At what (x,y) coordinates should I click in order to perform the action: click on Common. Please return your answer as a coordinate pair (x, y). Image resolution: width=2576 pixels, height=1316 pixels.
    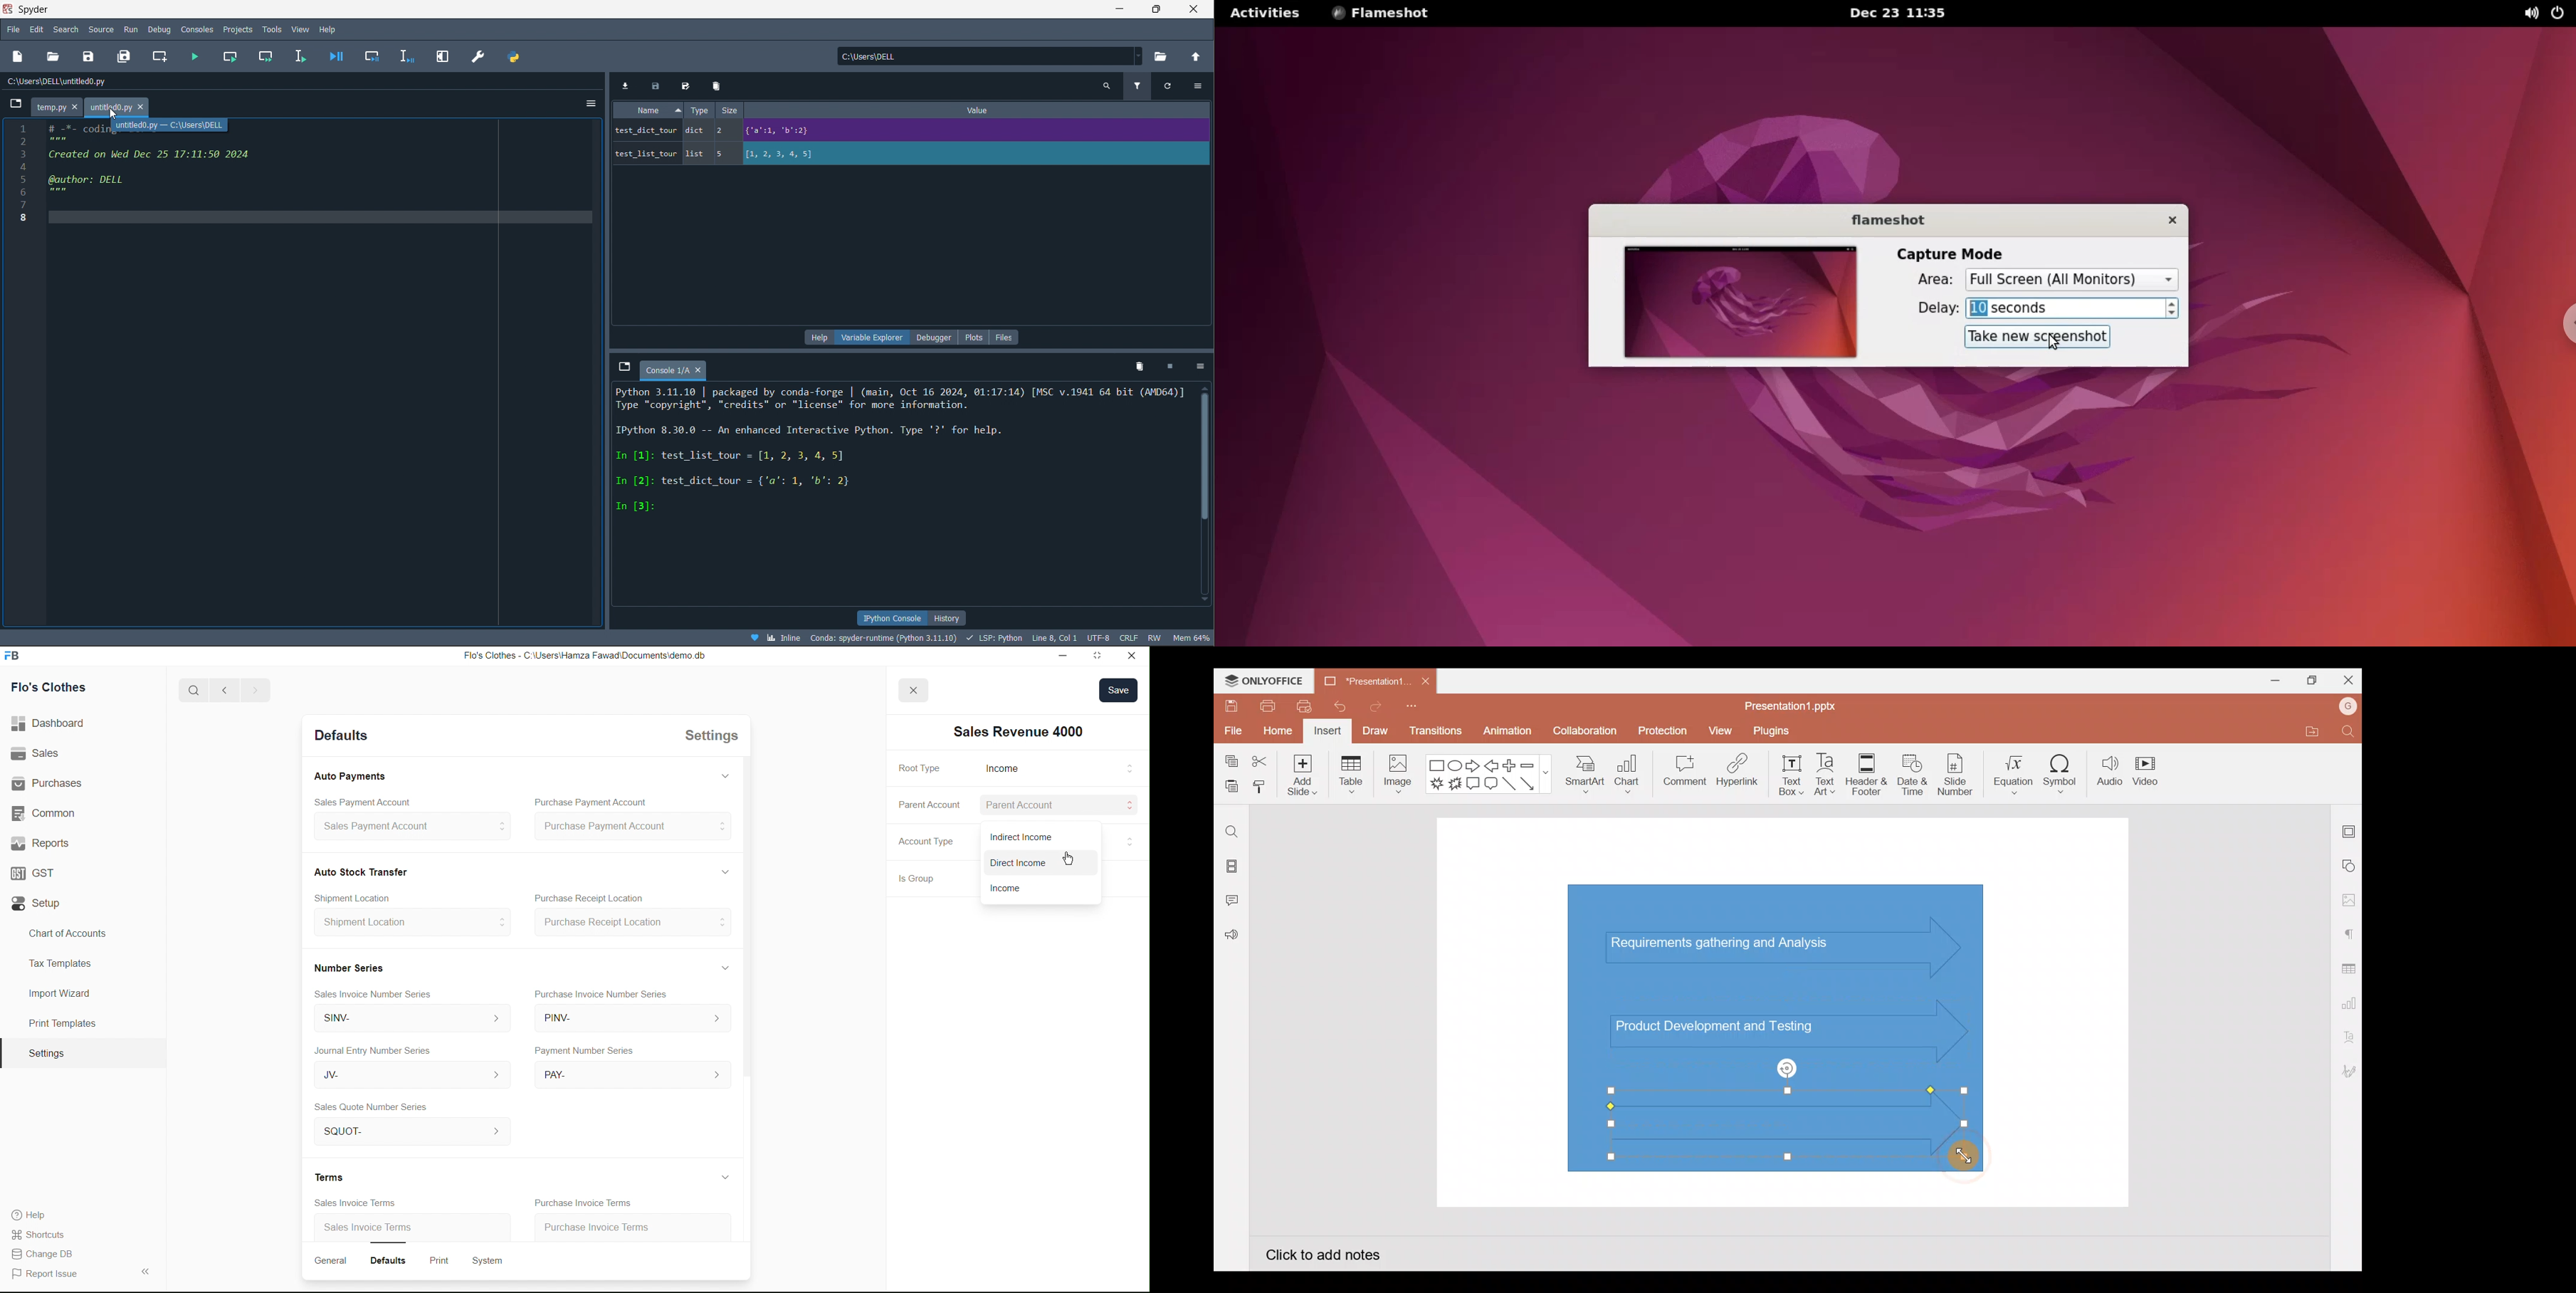
    Looking at the image, I should click on (46, 812).